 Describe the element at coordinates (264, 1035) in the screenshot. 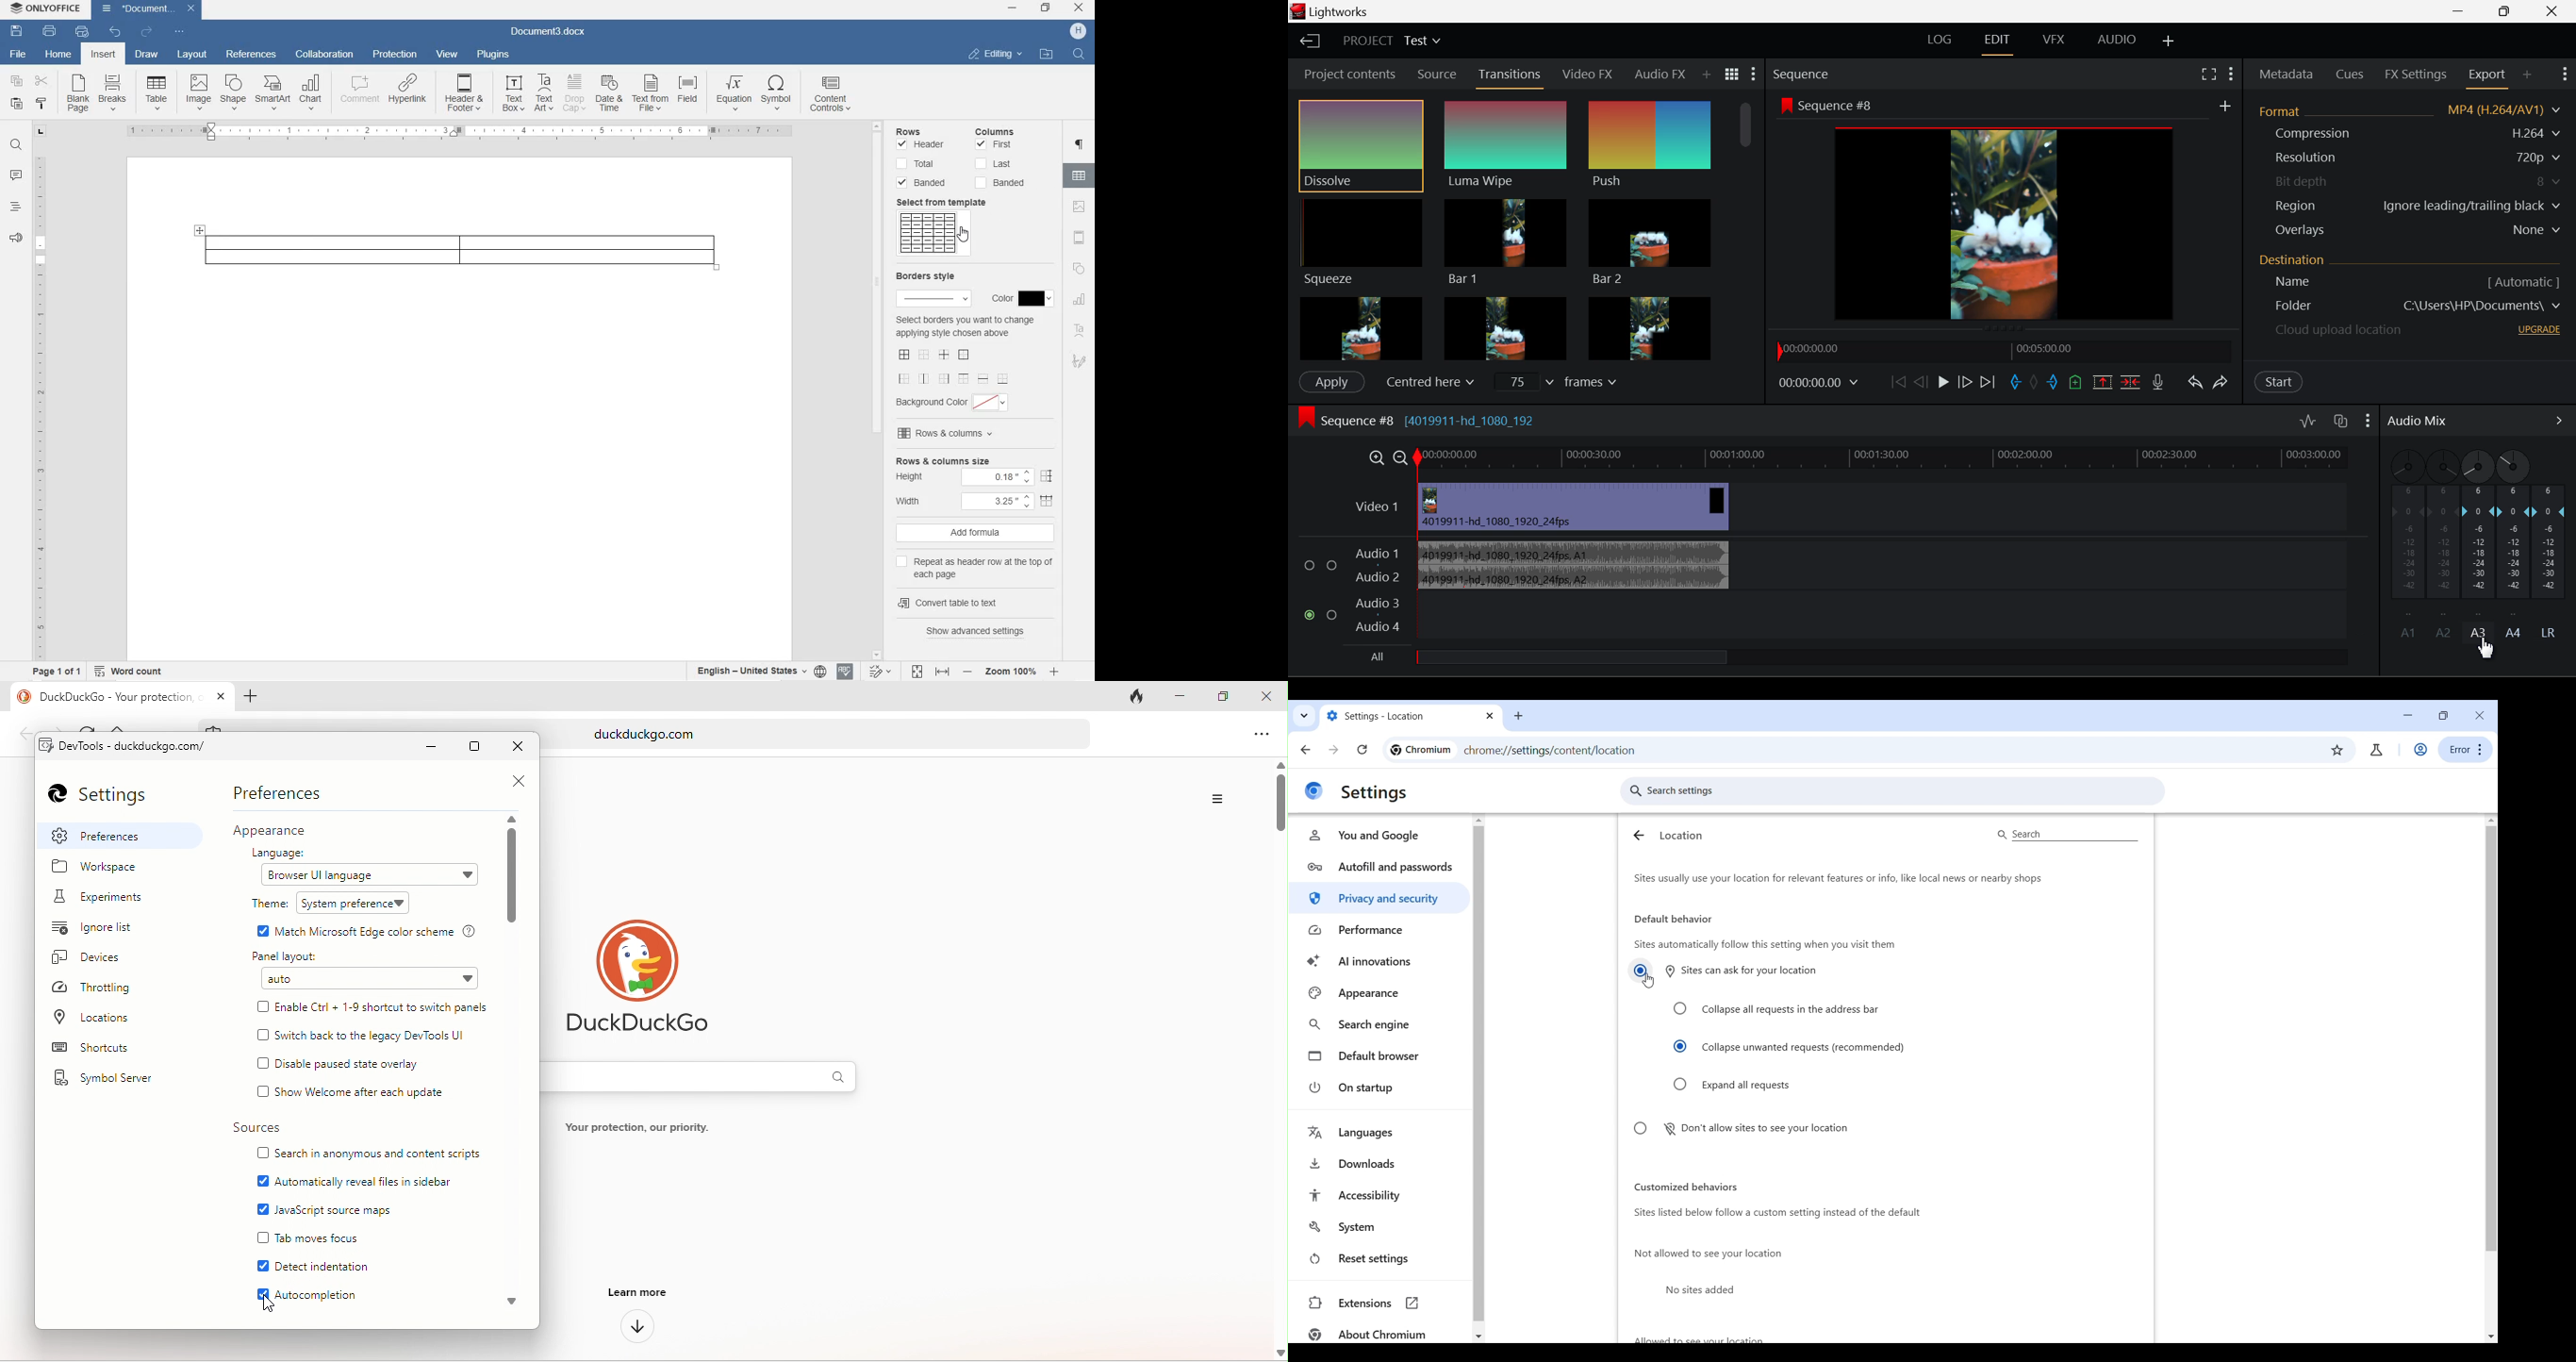

I see `checkbox` at that location.